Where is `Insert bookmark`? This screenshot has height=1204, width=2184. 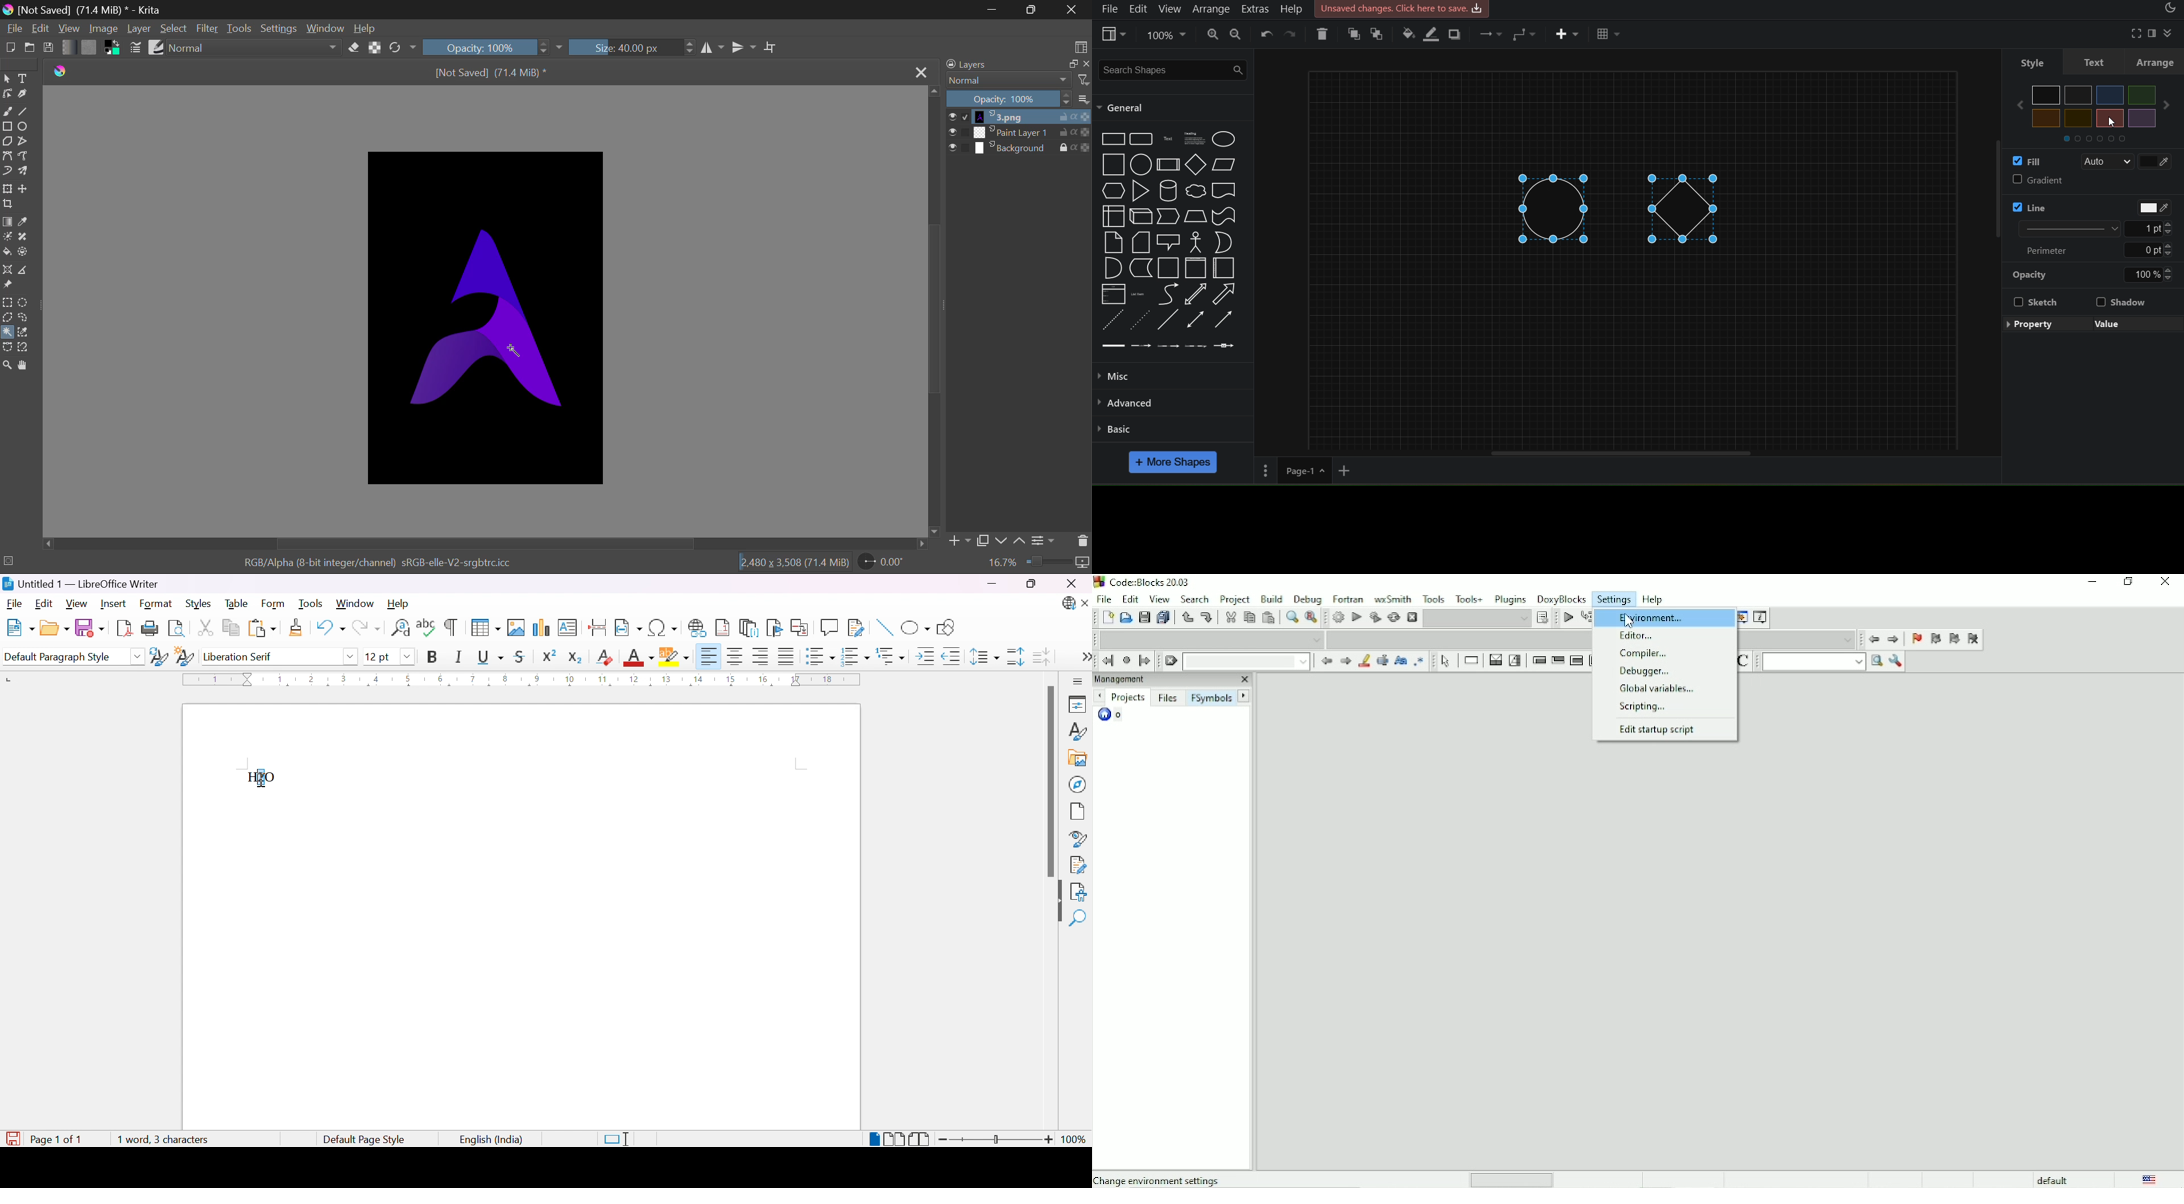
Insert bookmark is located at coordinates (775, 627).